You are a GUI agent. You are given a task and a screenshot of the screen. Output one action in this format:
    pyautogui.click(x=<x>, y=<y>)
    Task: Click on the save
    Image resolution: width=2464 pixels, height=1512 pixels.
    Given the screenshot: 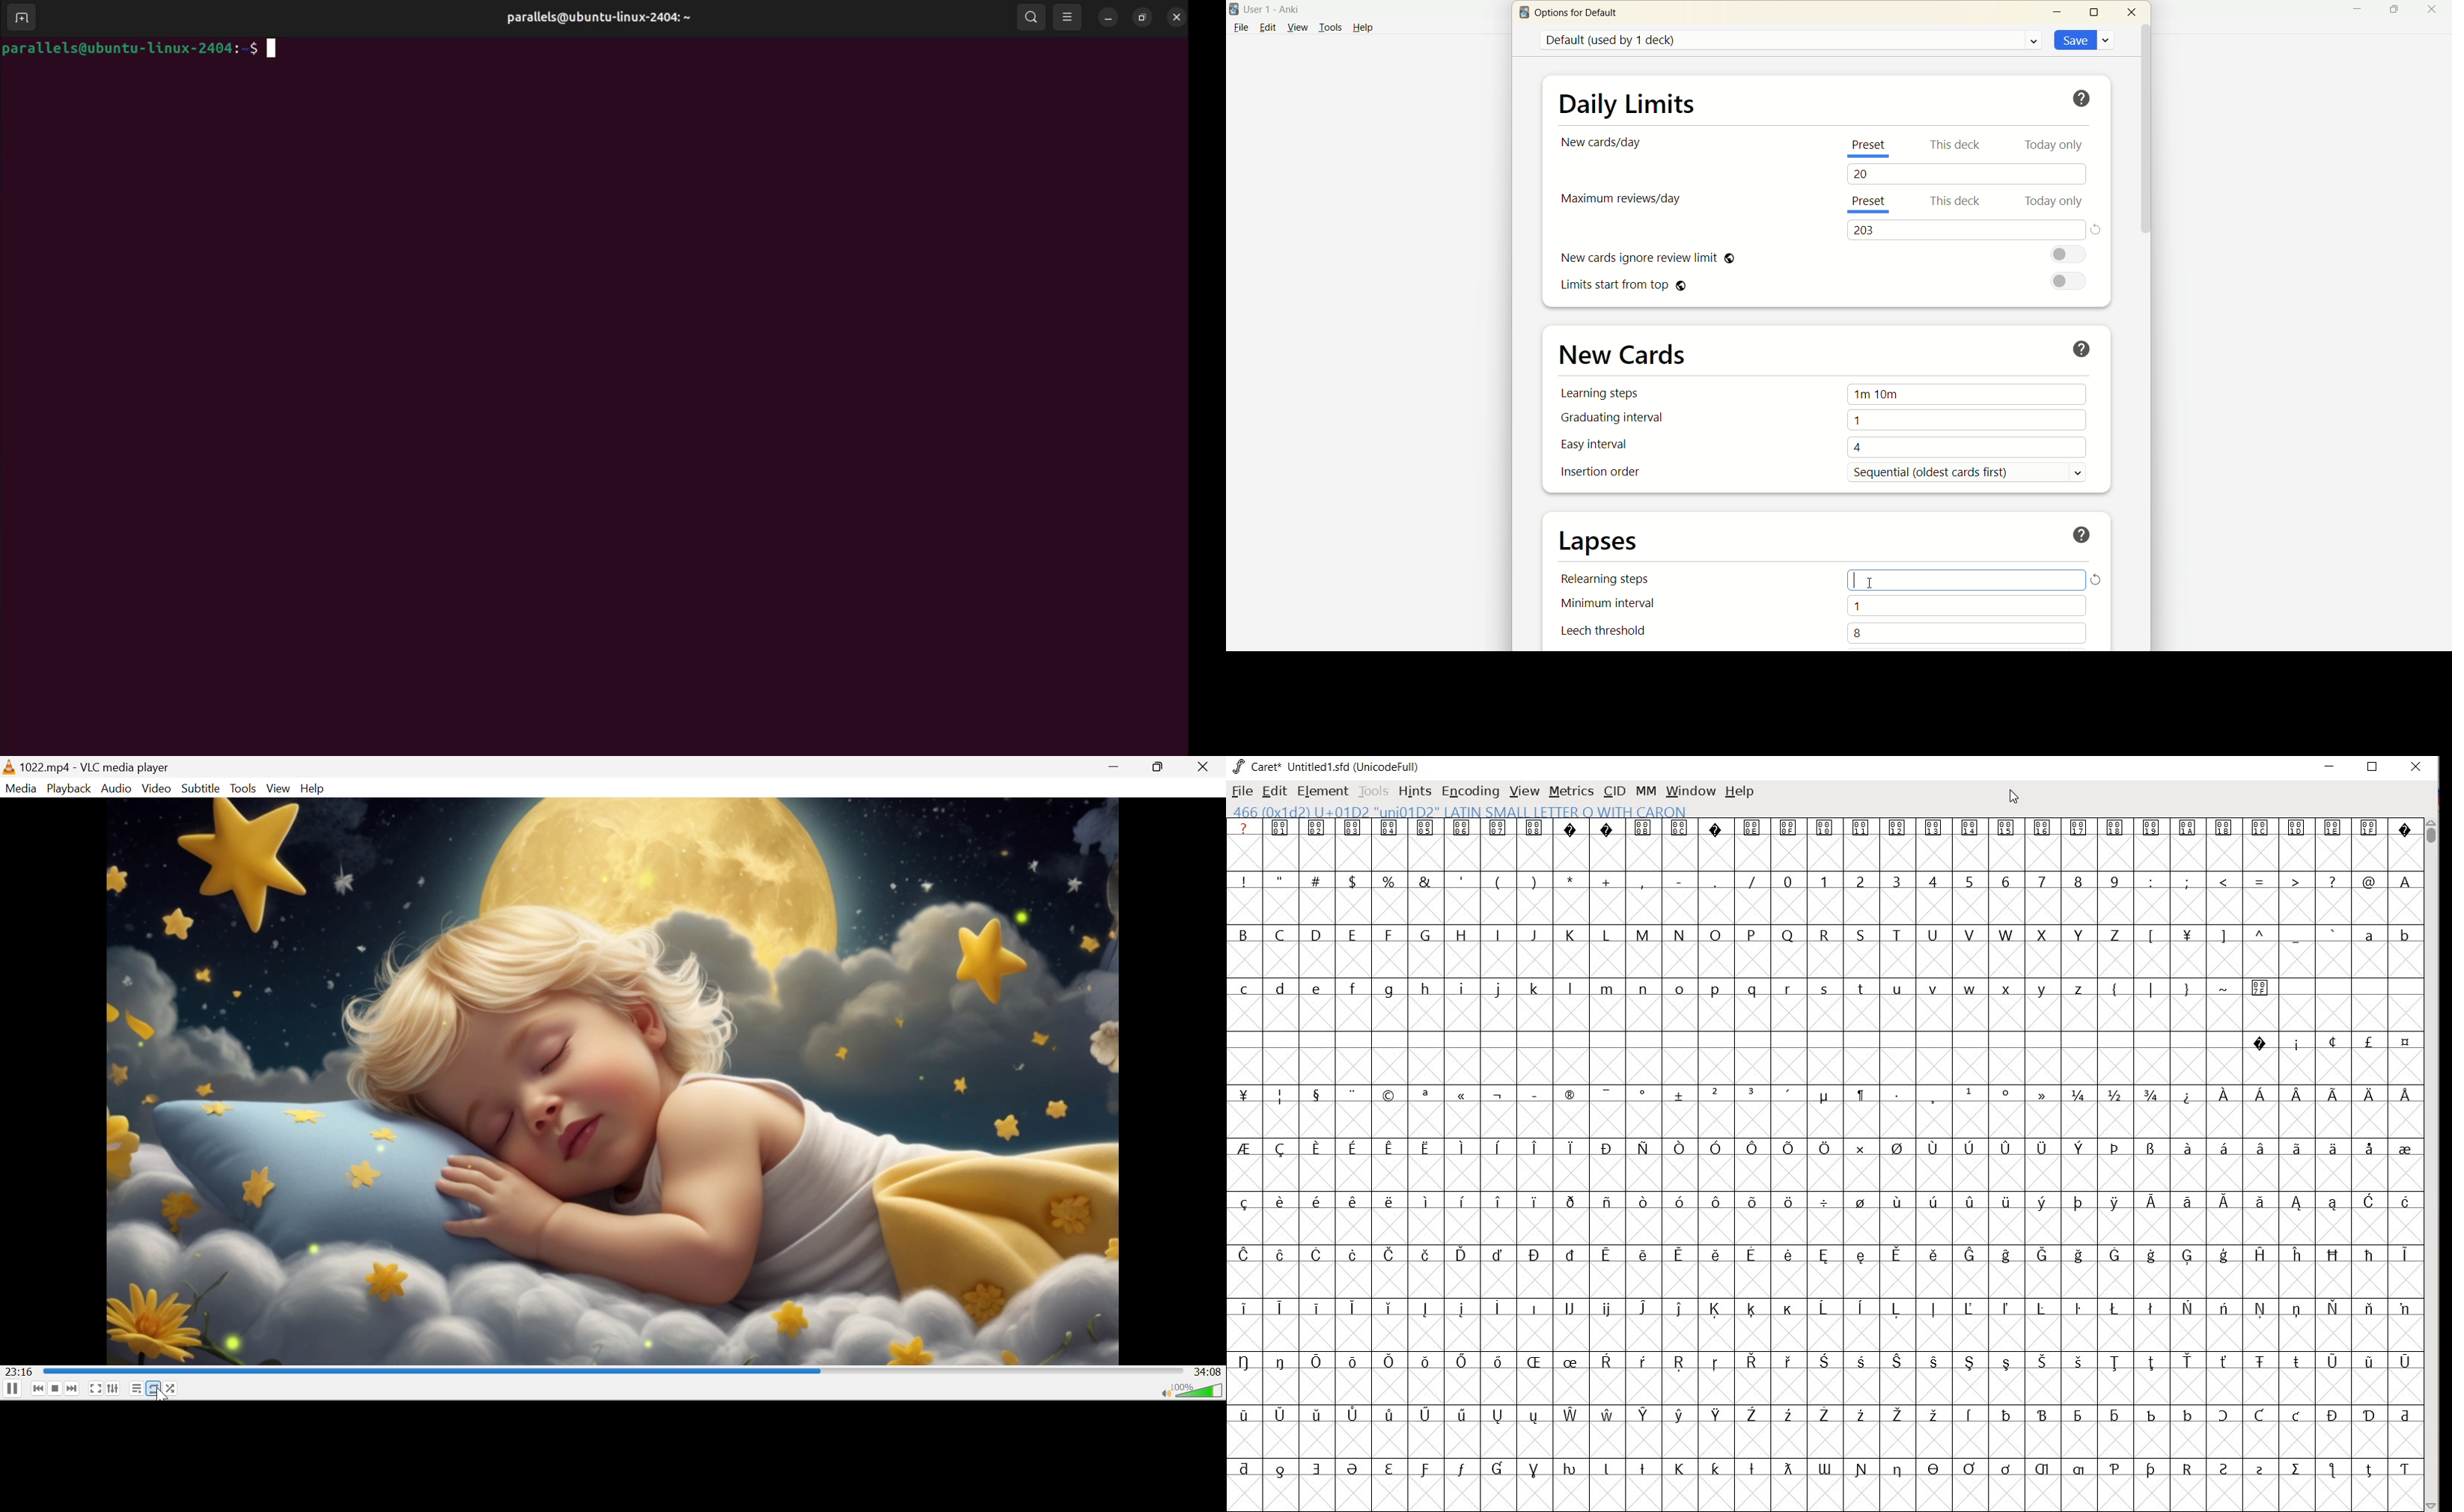 What is the action you would take?
    pyautogui.click(x=2082, y=38)
    